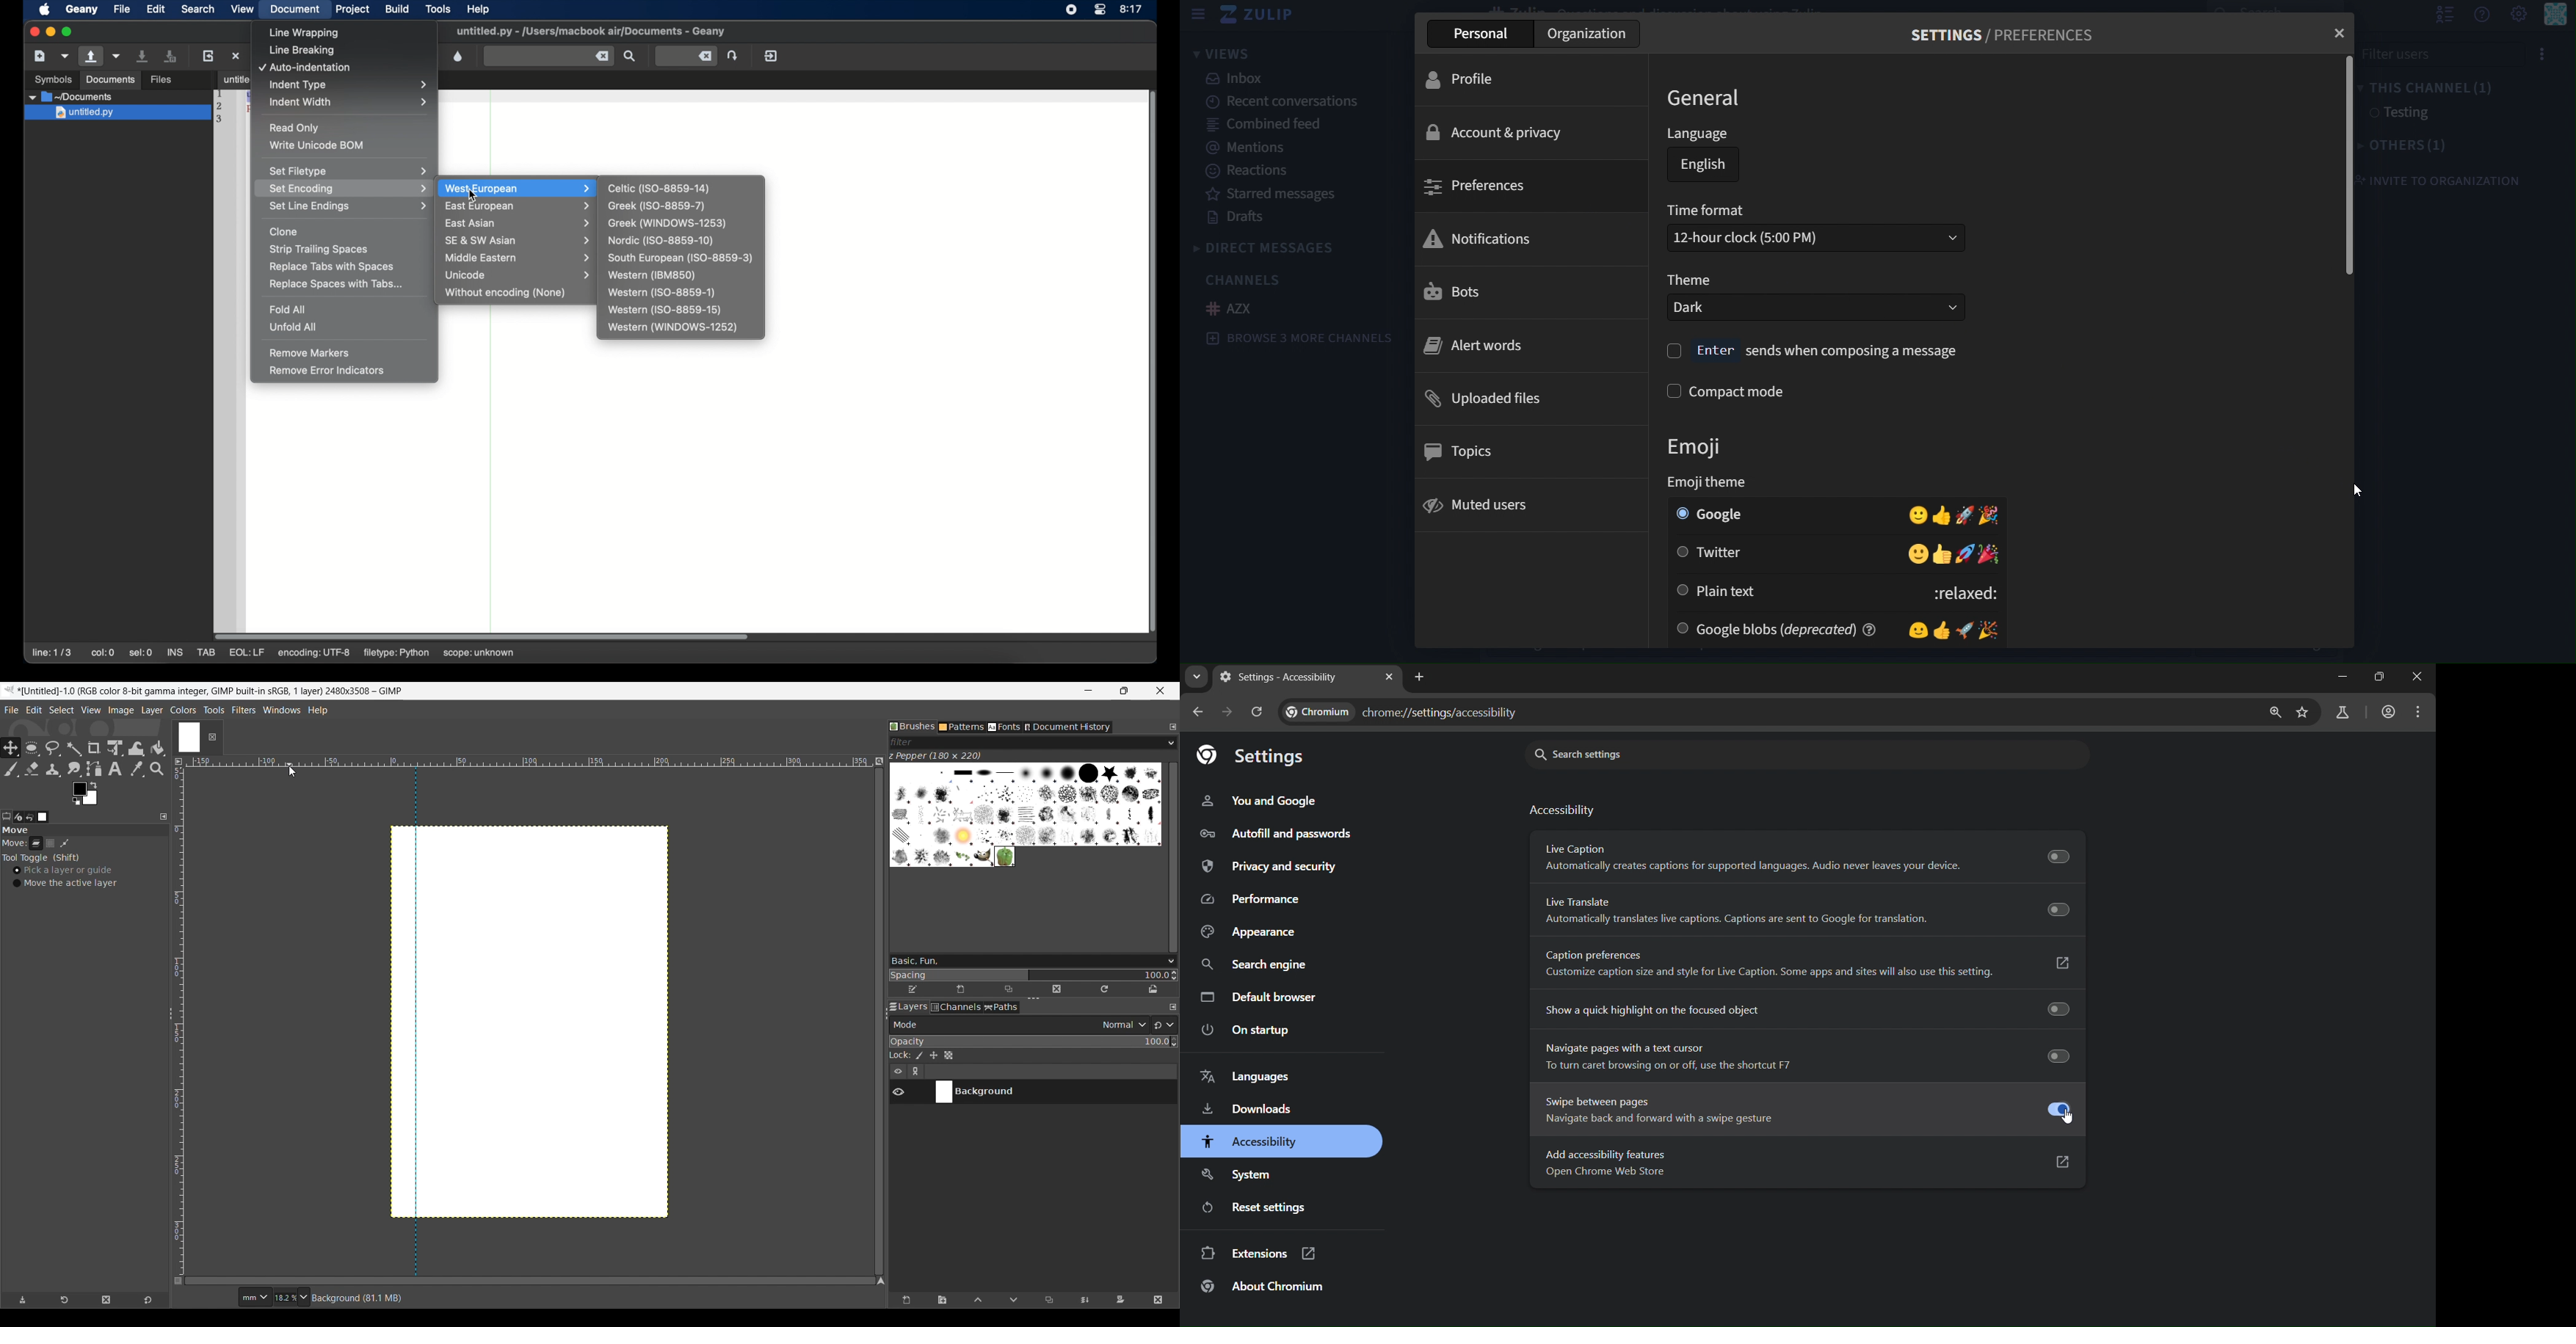 Image resolution: width=2576 pixels, height=1344 pixels. What do you see at coordinates (591, 31) in the screenshot?
I see `file name` at bounding box center [591, 31].